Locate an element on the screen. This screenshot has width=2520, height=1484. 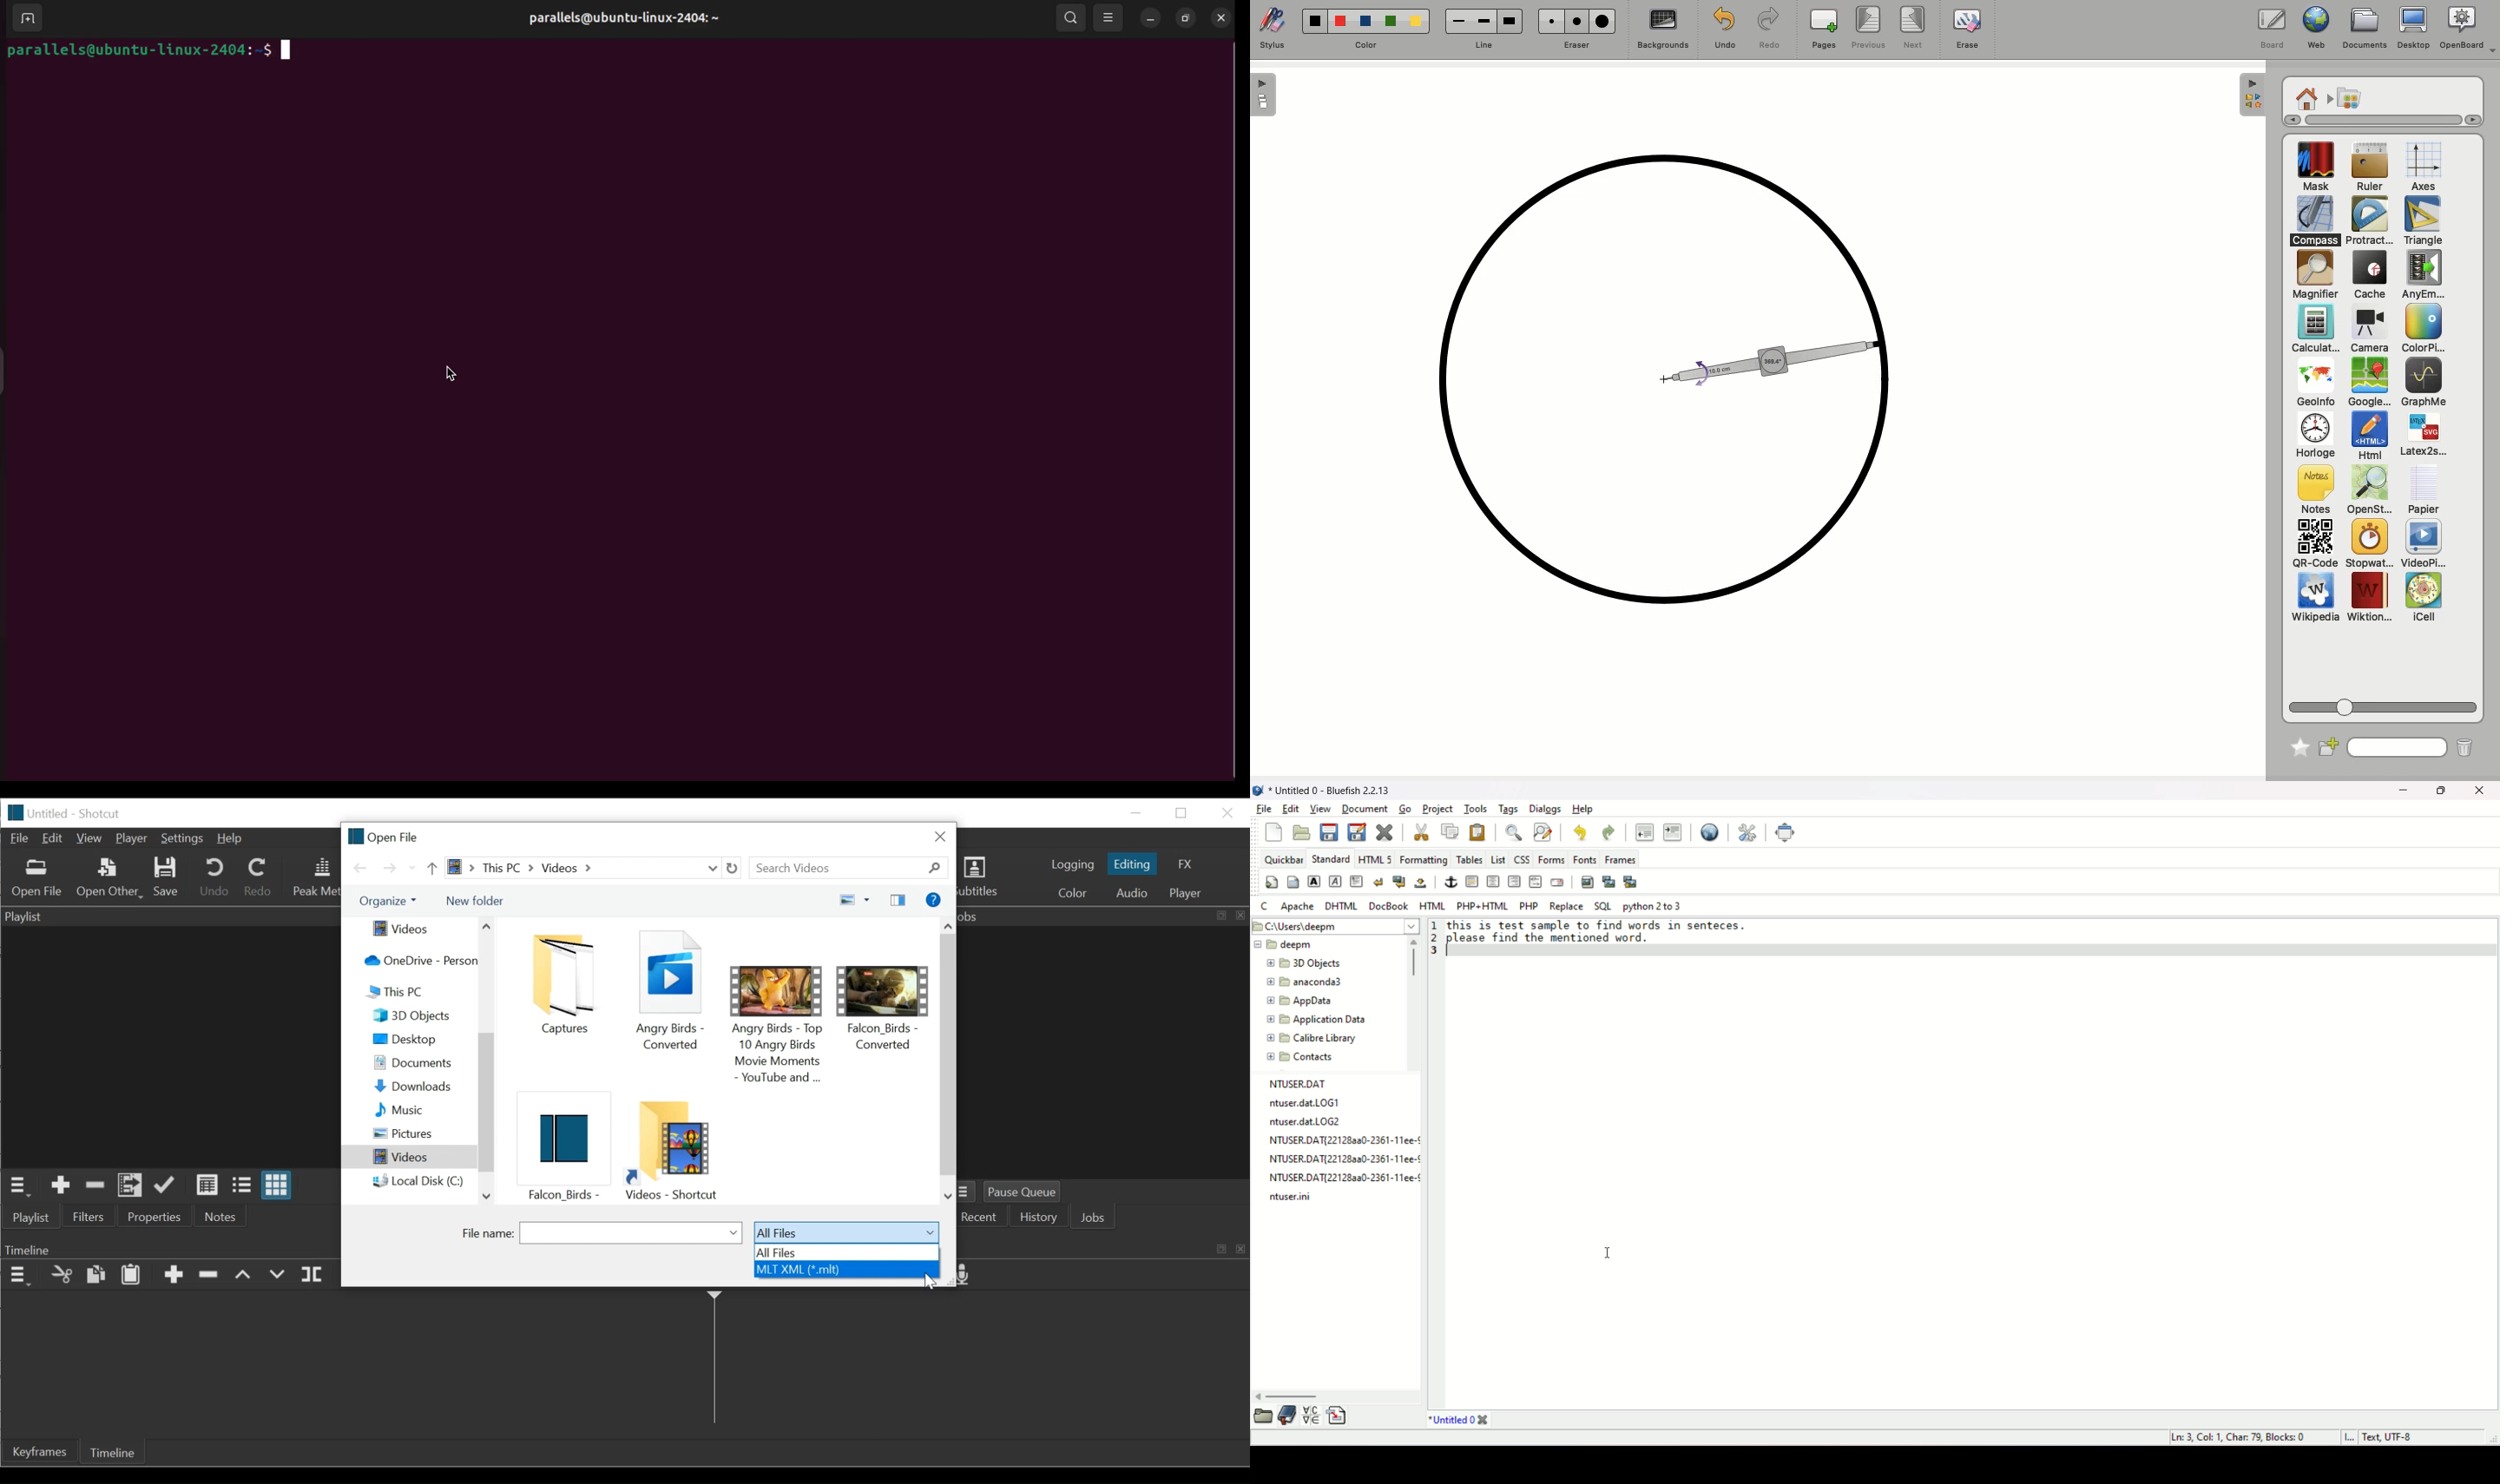
Wiktion is located at coordinates (2370, 598).